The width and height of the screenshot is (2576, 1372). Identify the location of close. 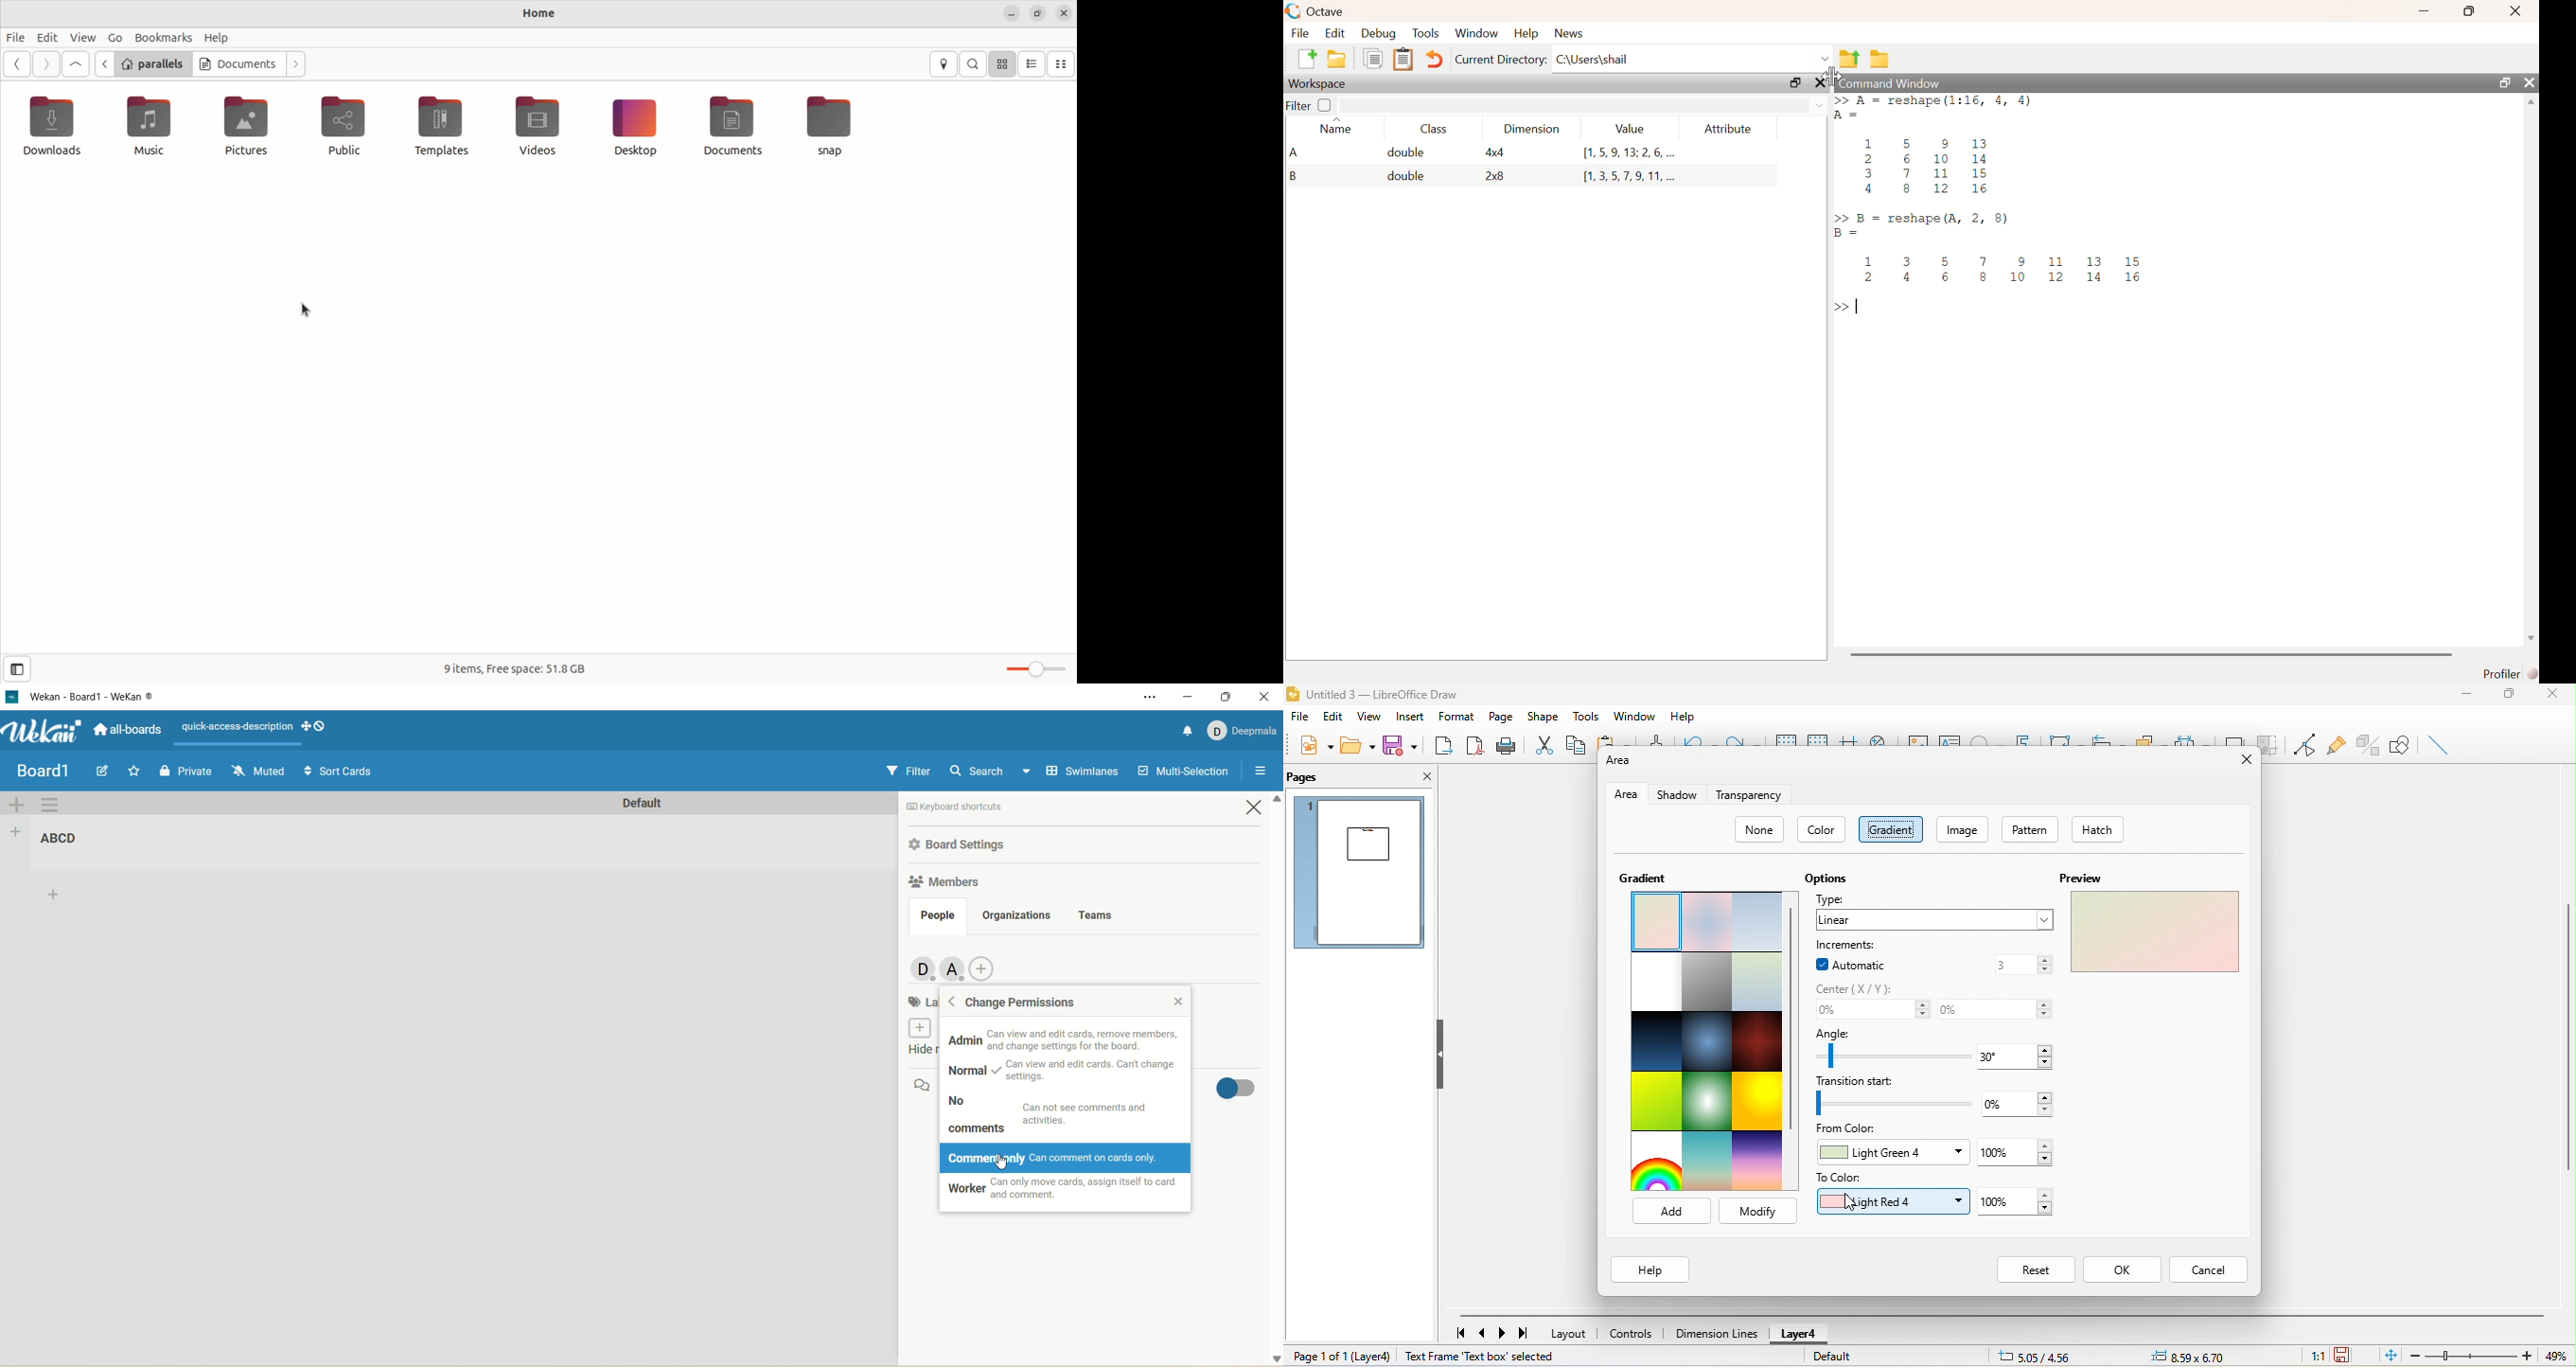
(2556, 694).